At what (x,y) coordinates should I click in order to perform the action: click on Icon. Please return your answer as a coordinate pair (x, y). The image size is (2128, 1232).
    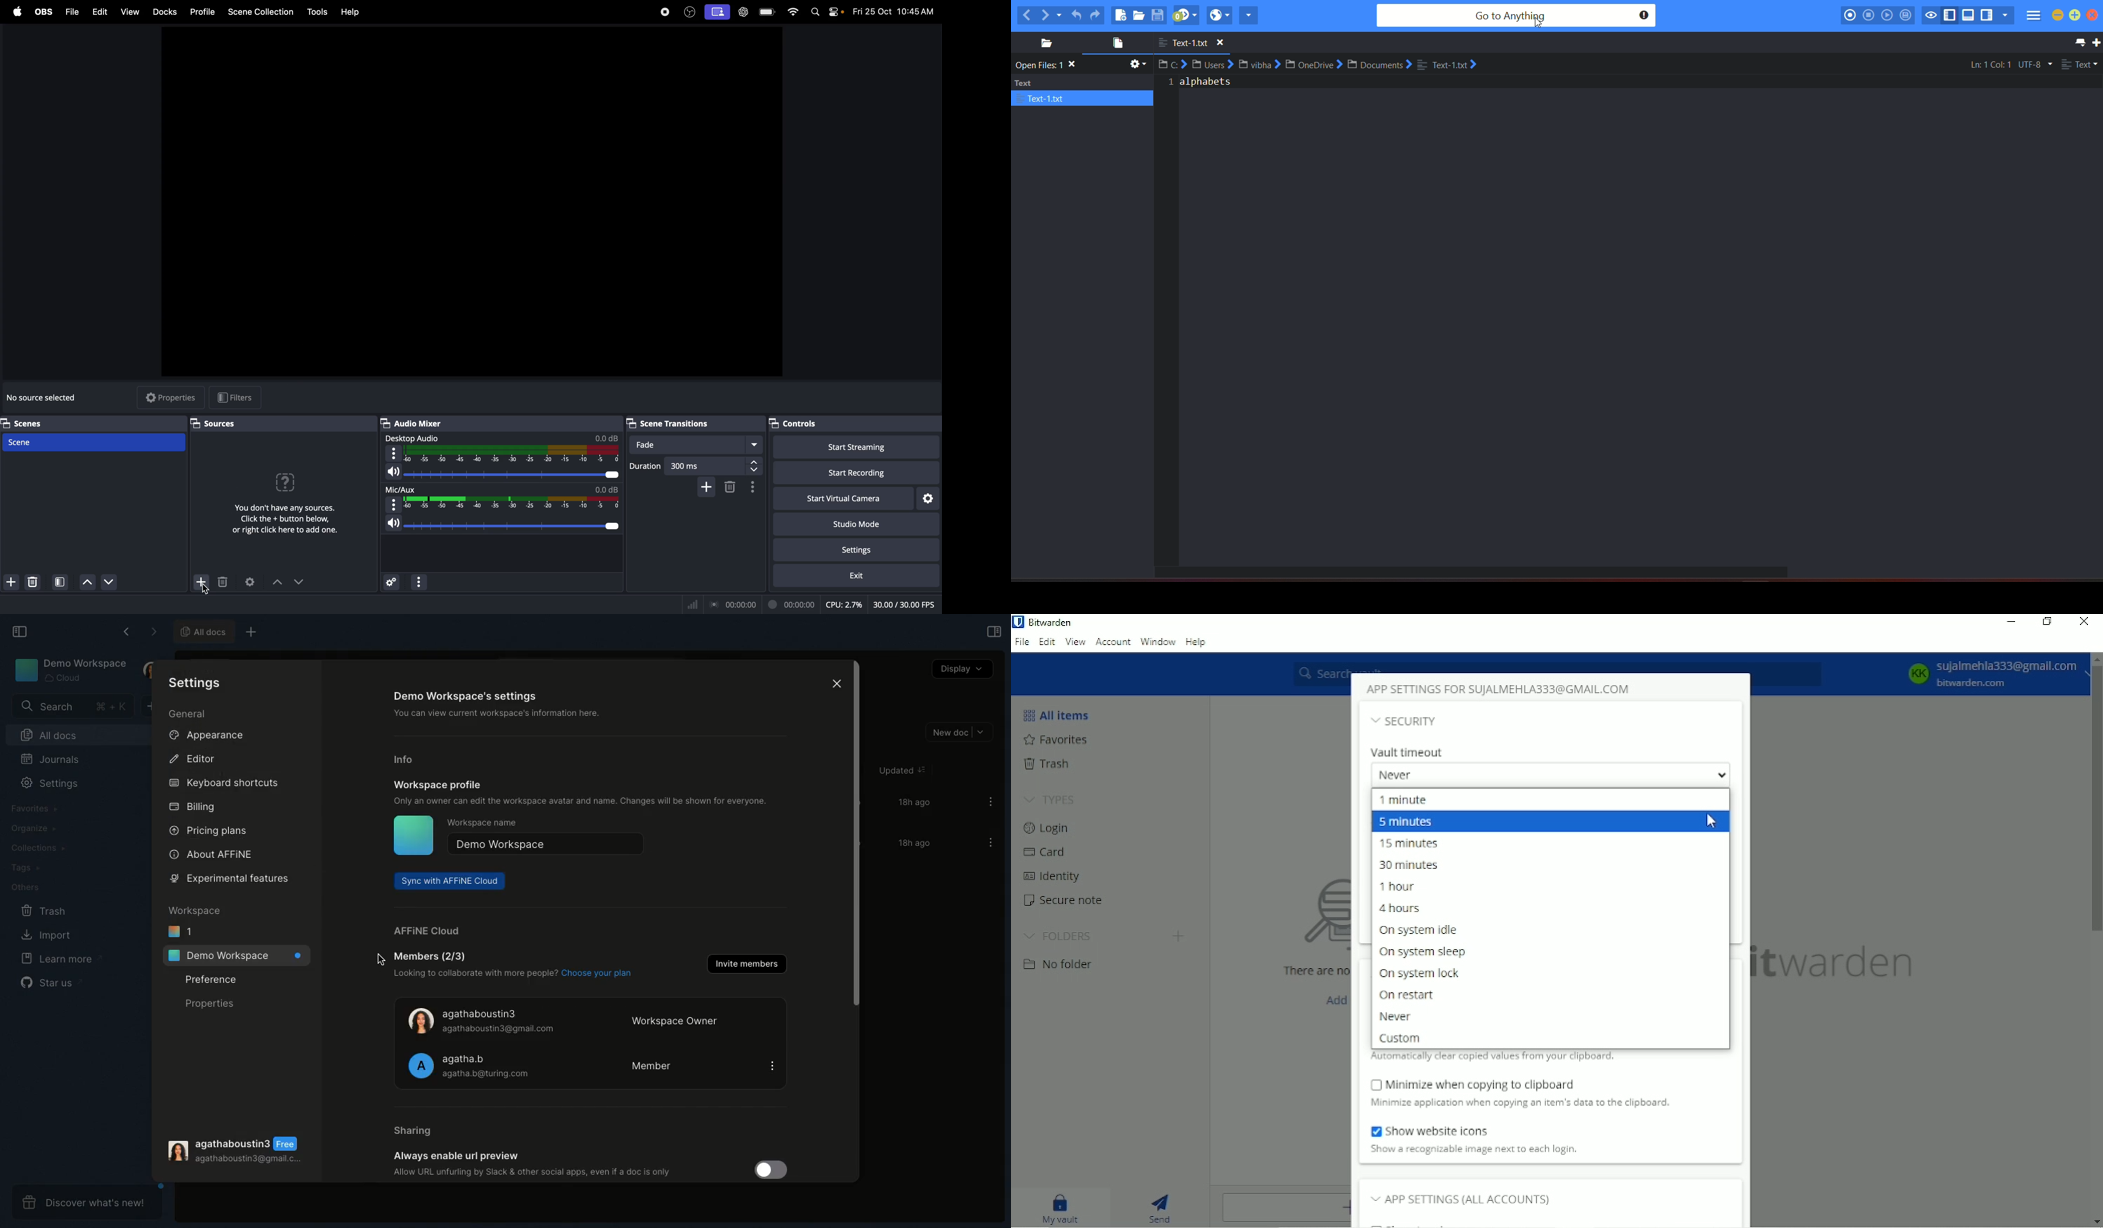
    Looking at the image, I should click on (412, 835).